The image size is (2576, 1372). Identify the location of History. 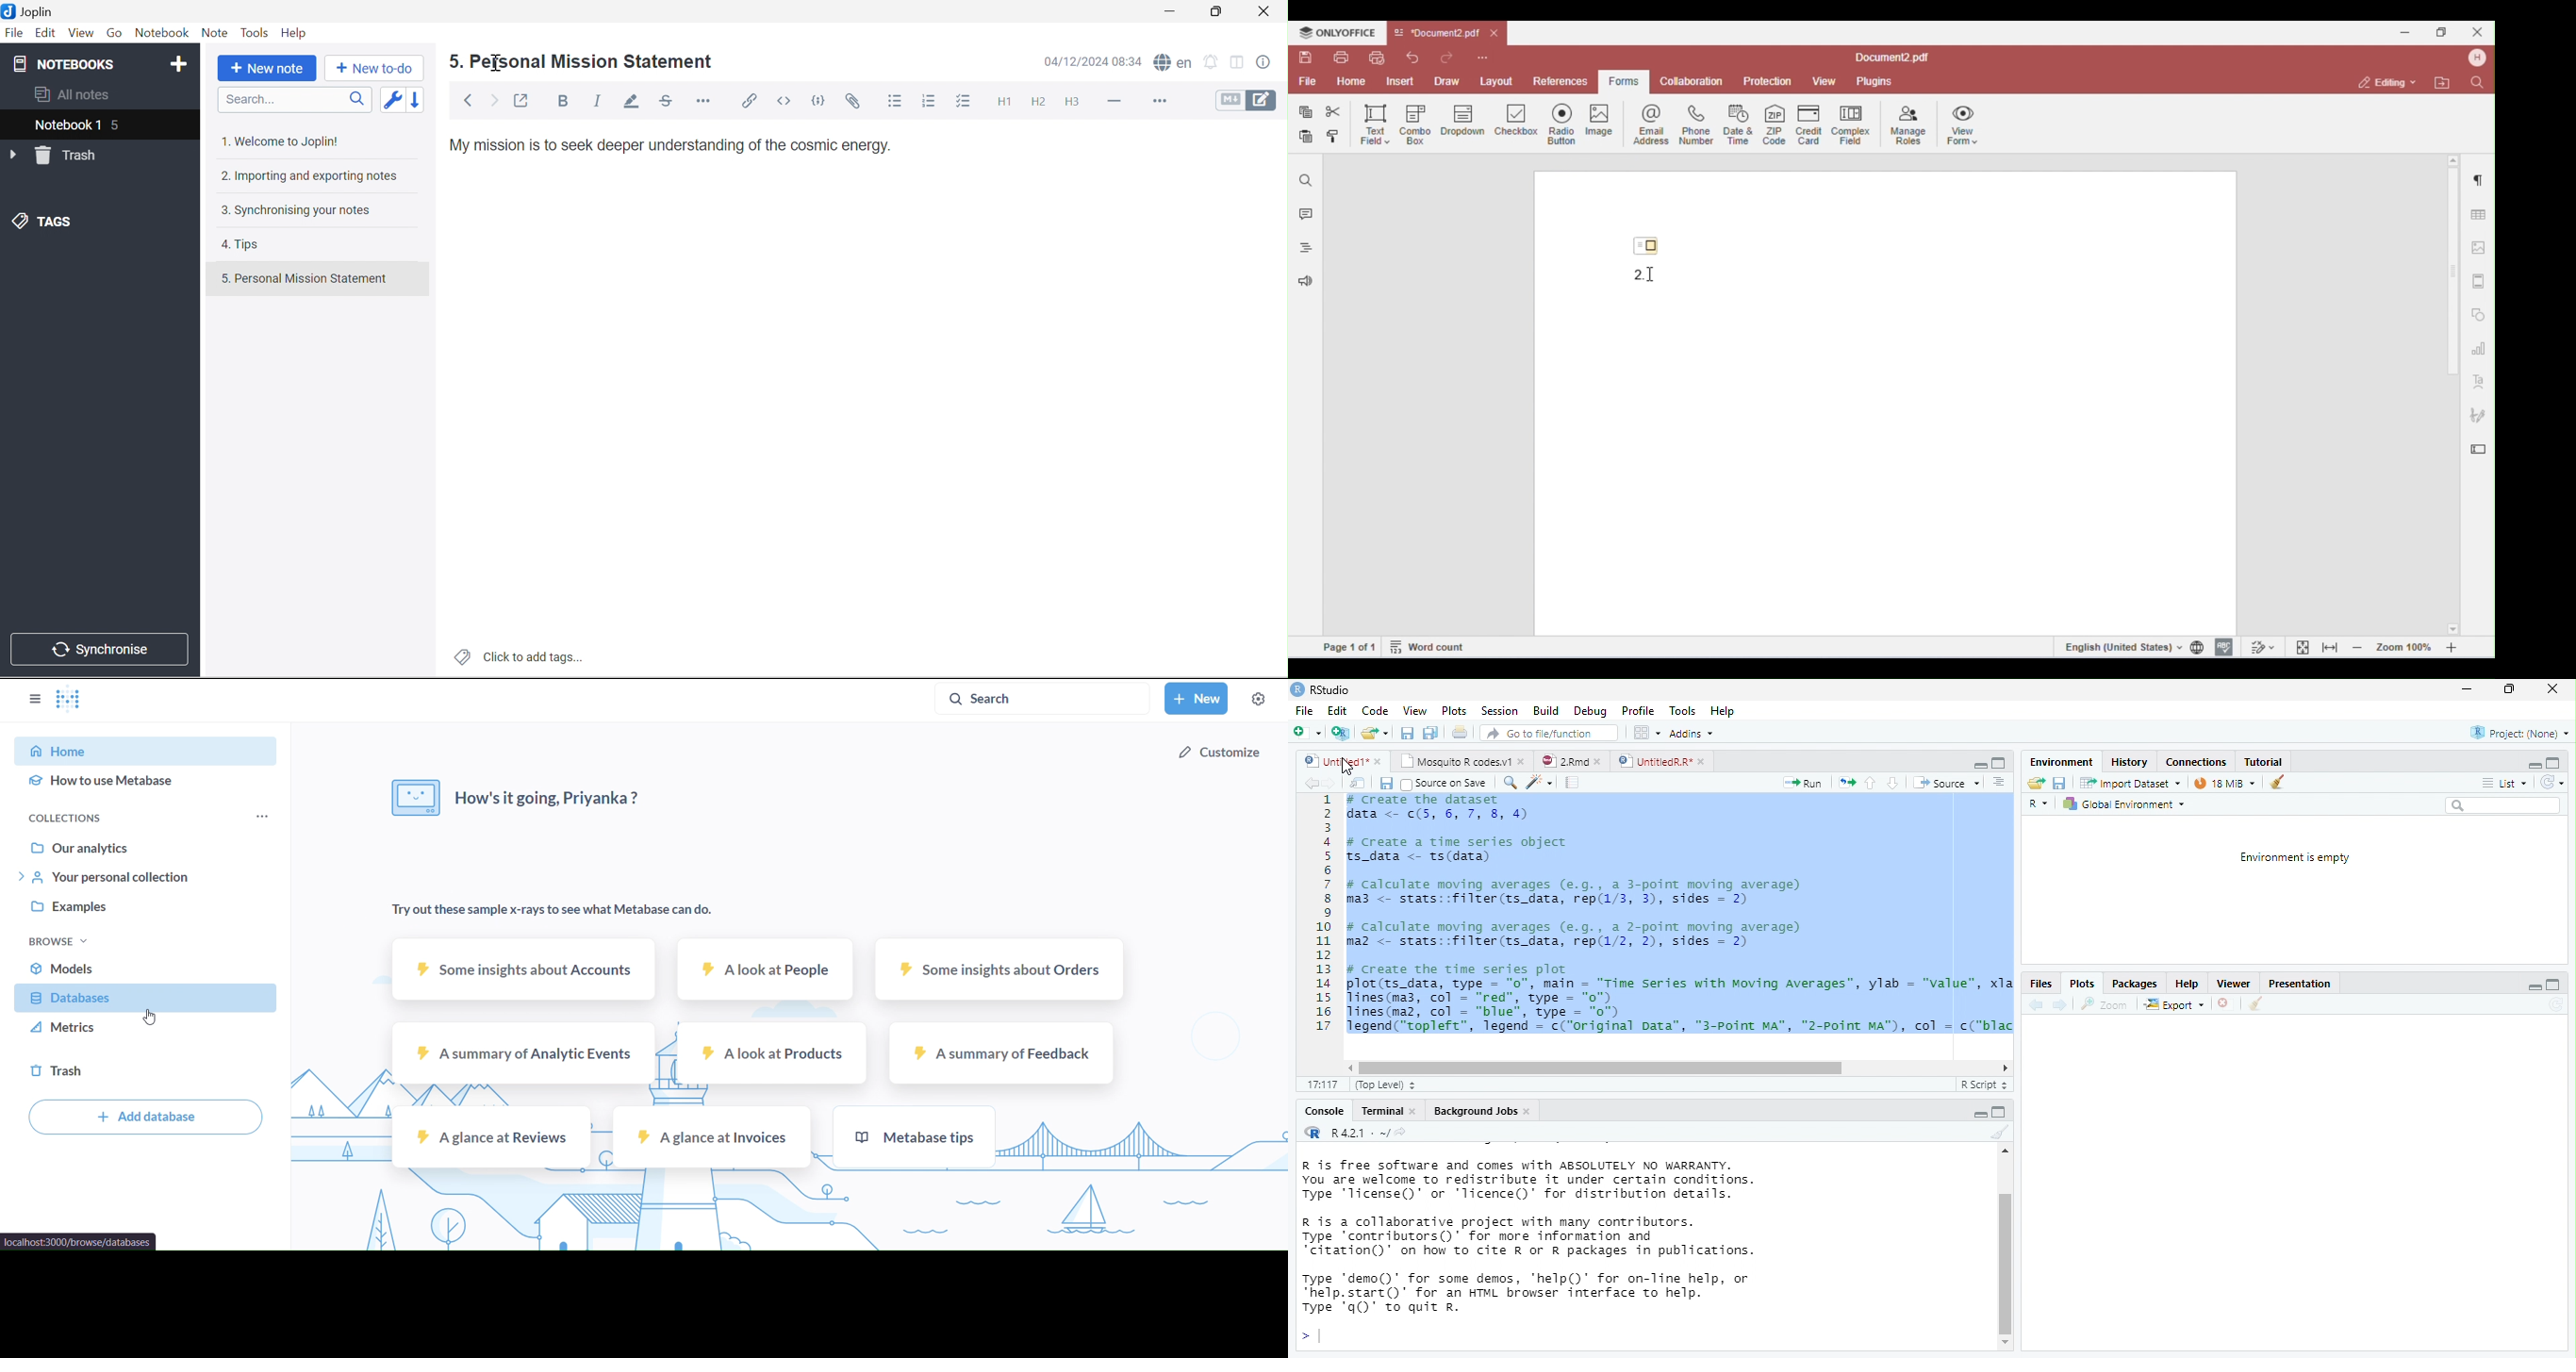
(2129, 761).